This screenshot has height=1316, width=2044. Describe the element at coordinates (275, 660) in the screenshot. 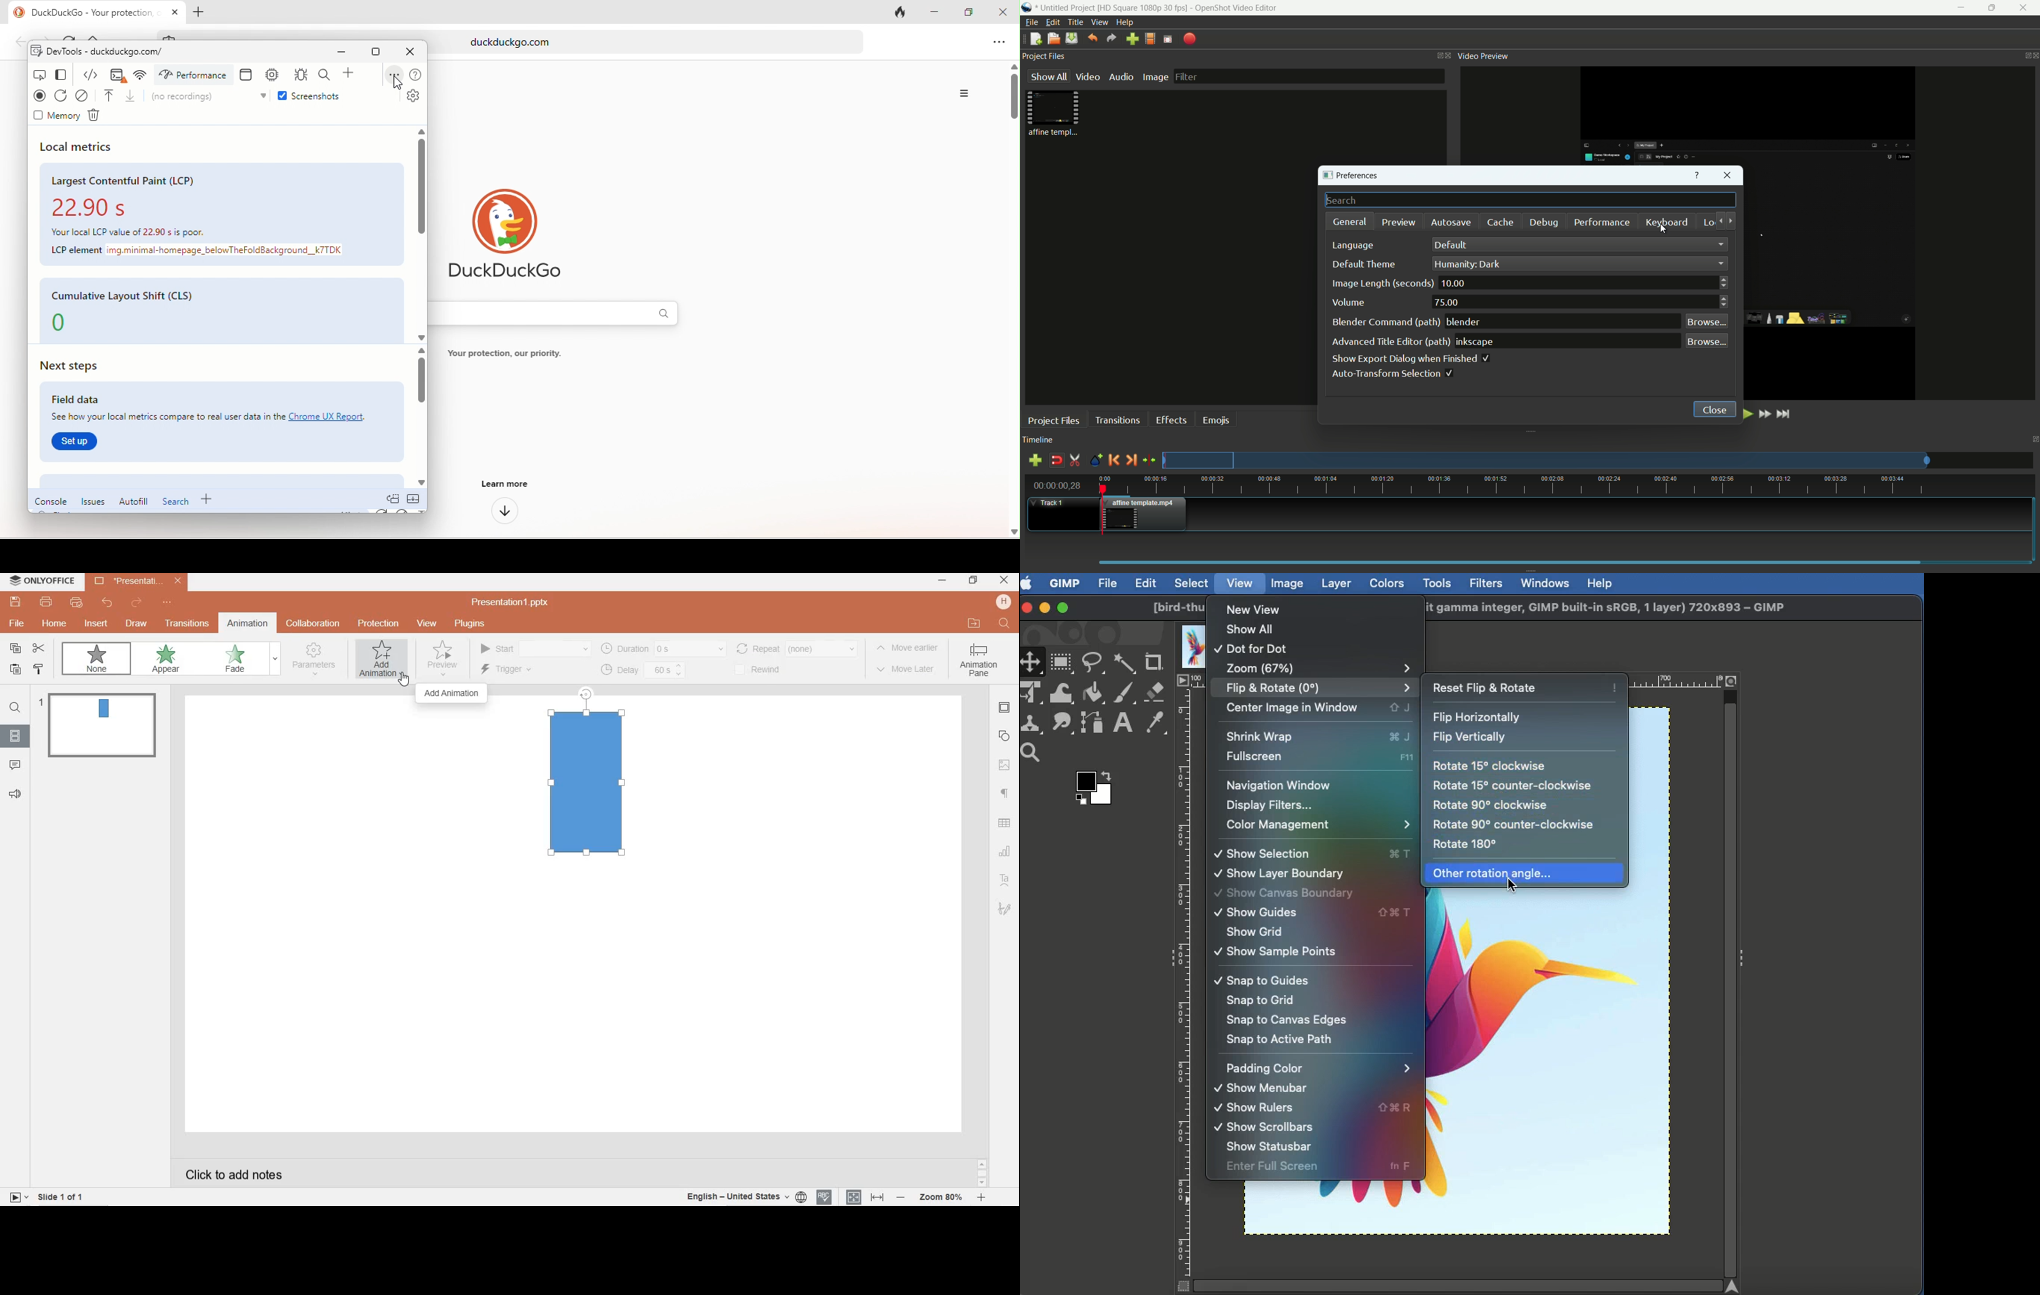

I see `expand` at that location.